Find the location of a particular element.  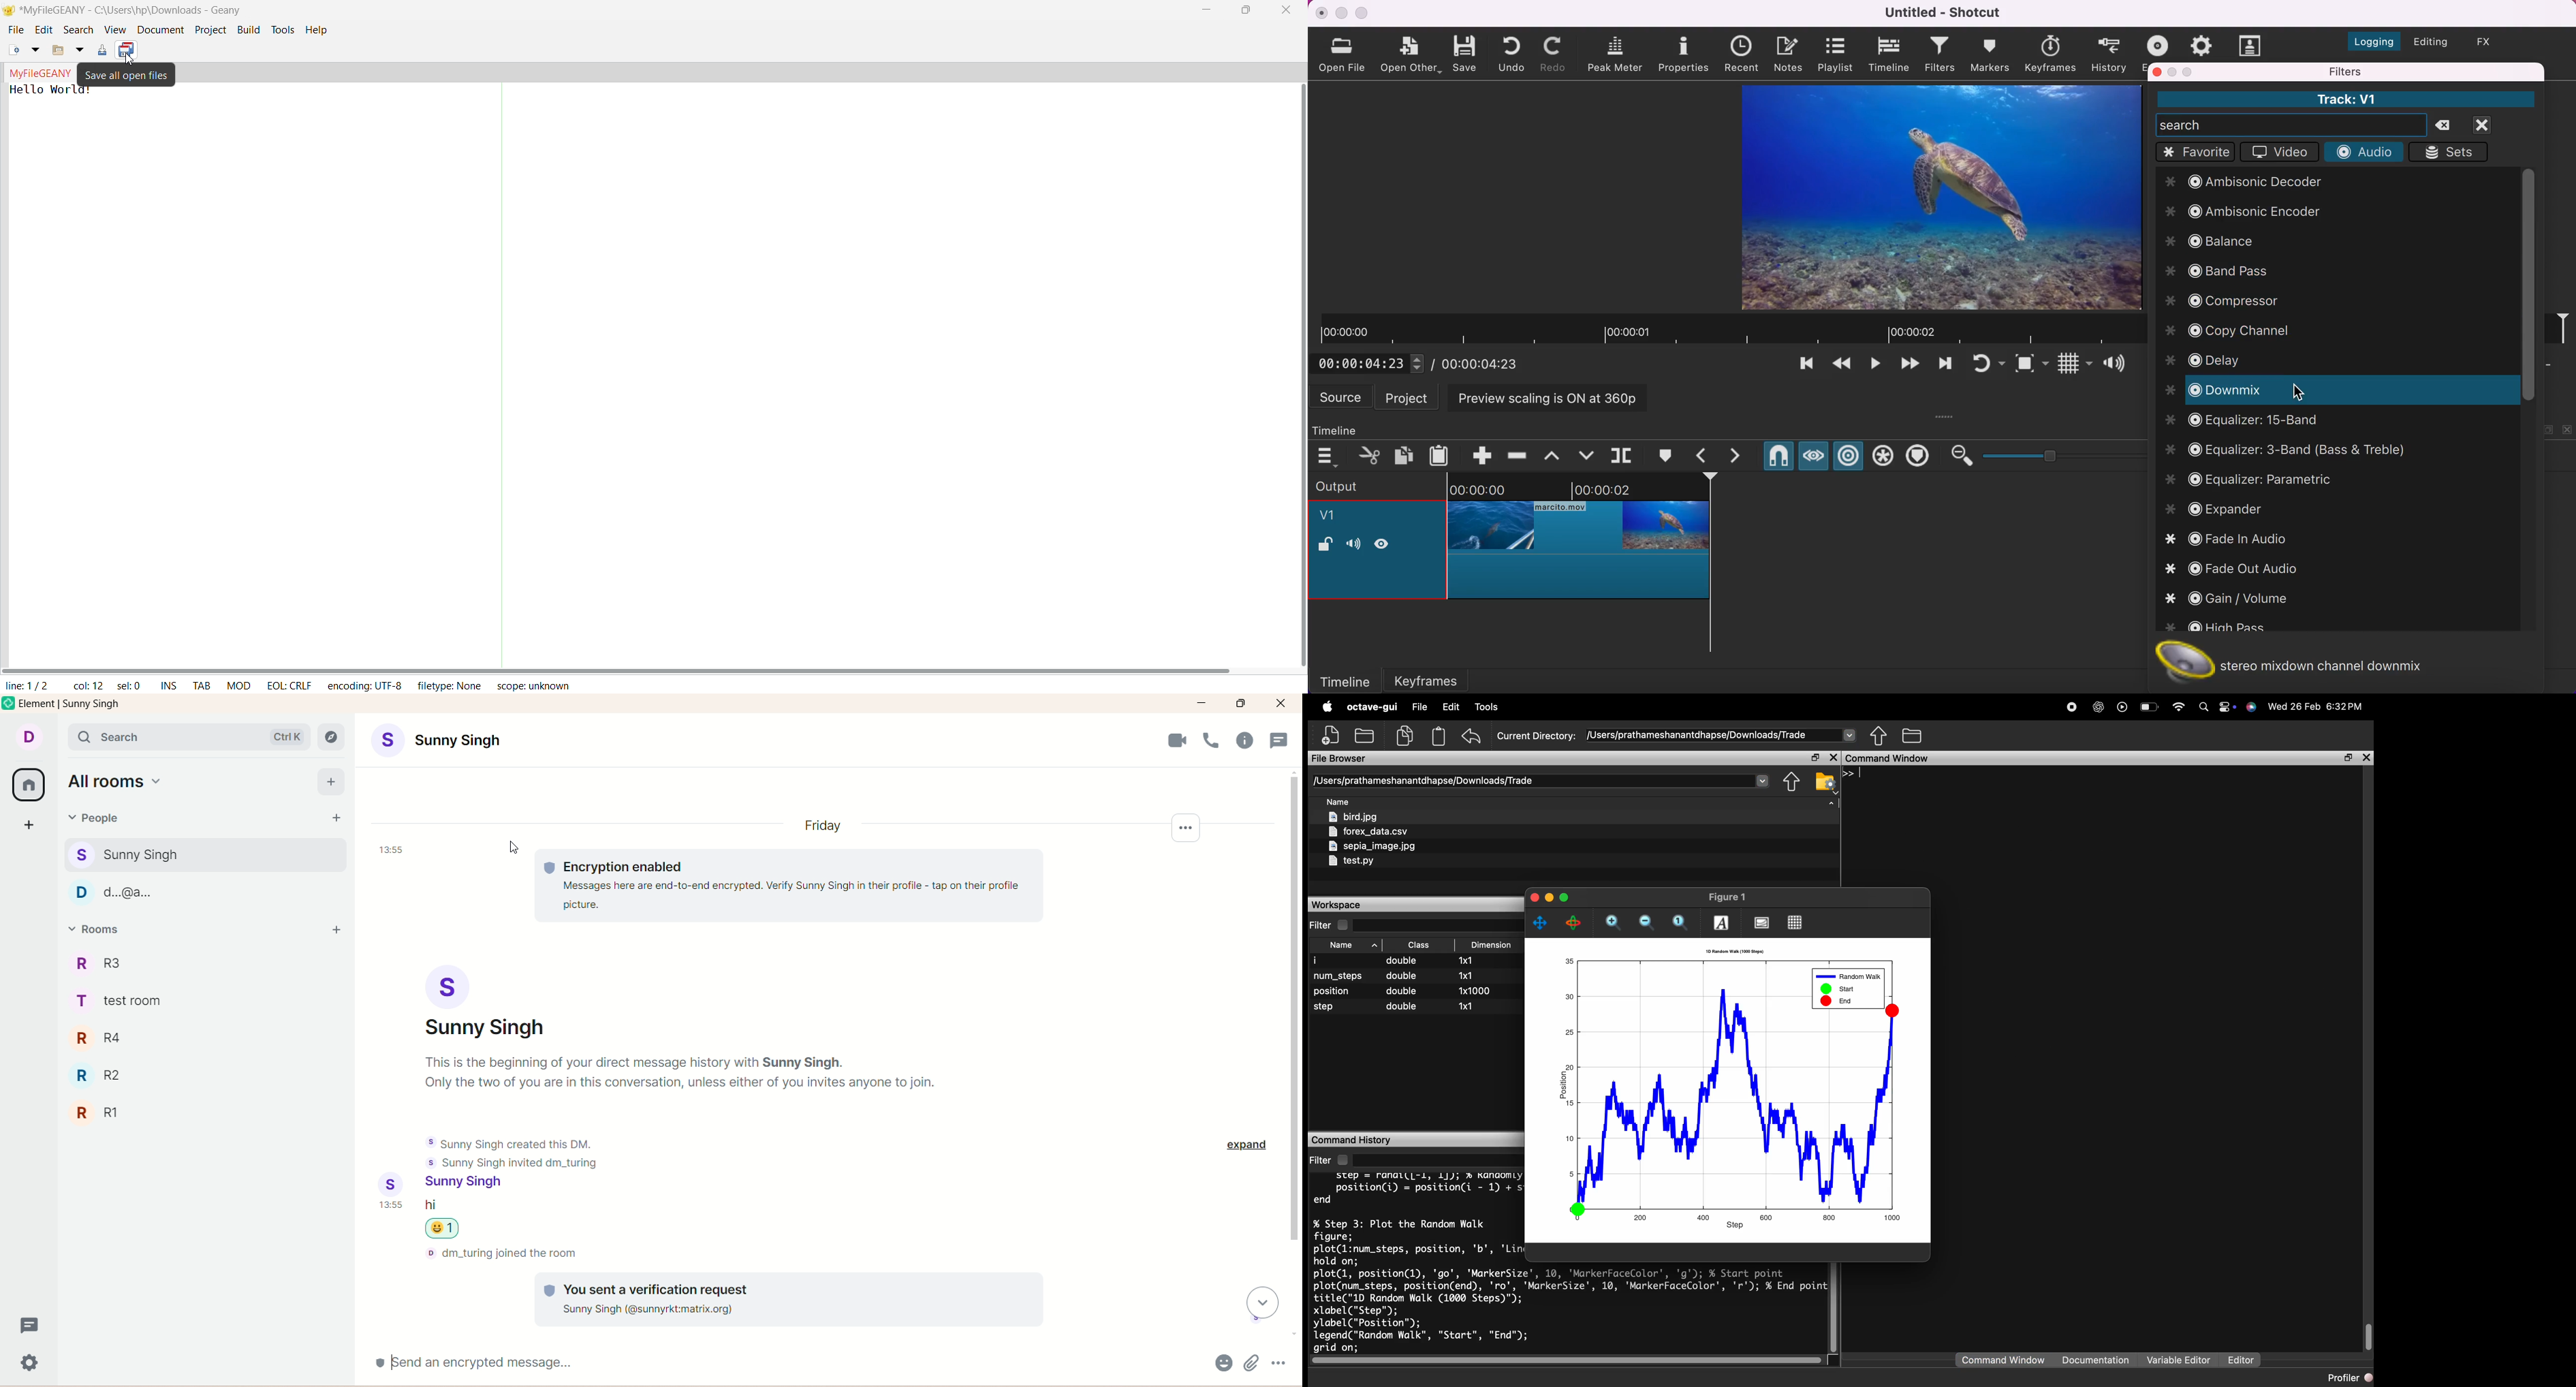

rooms is located at coordinates (98, 929).